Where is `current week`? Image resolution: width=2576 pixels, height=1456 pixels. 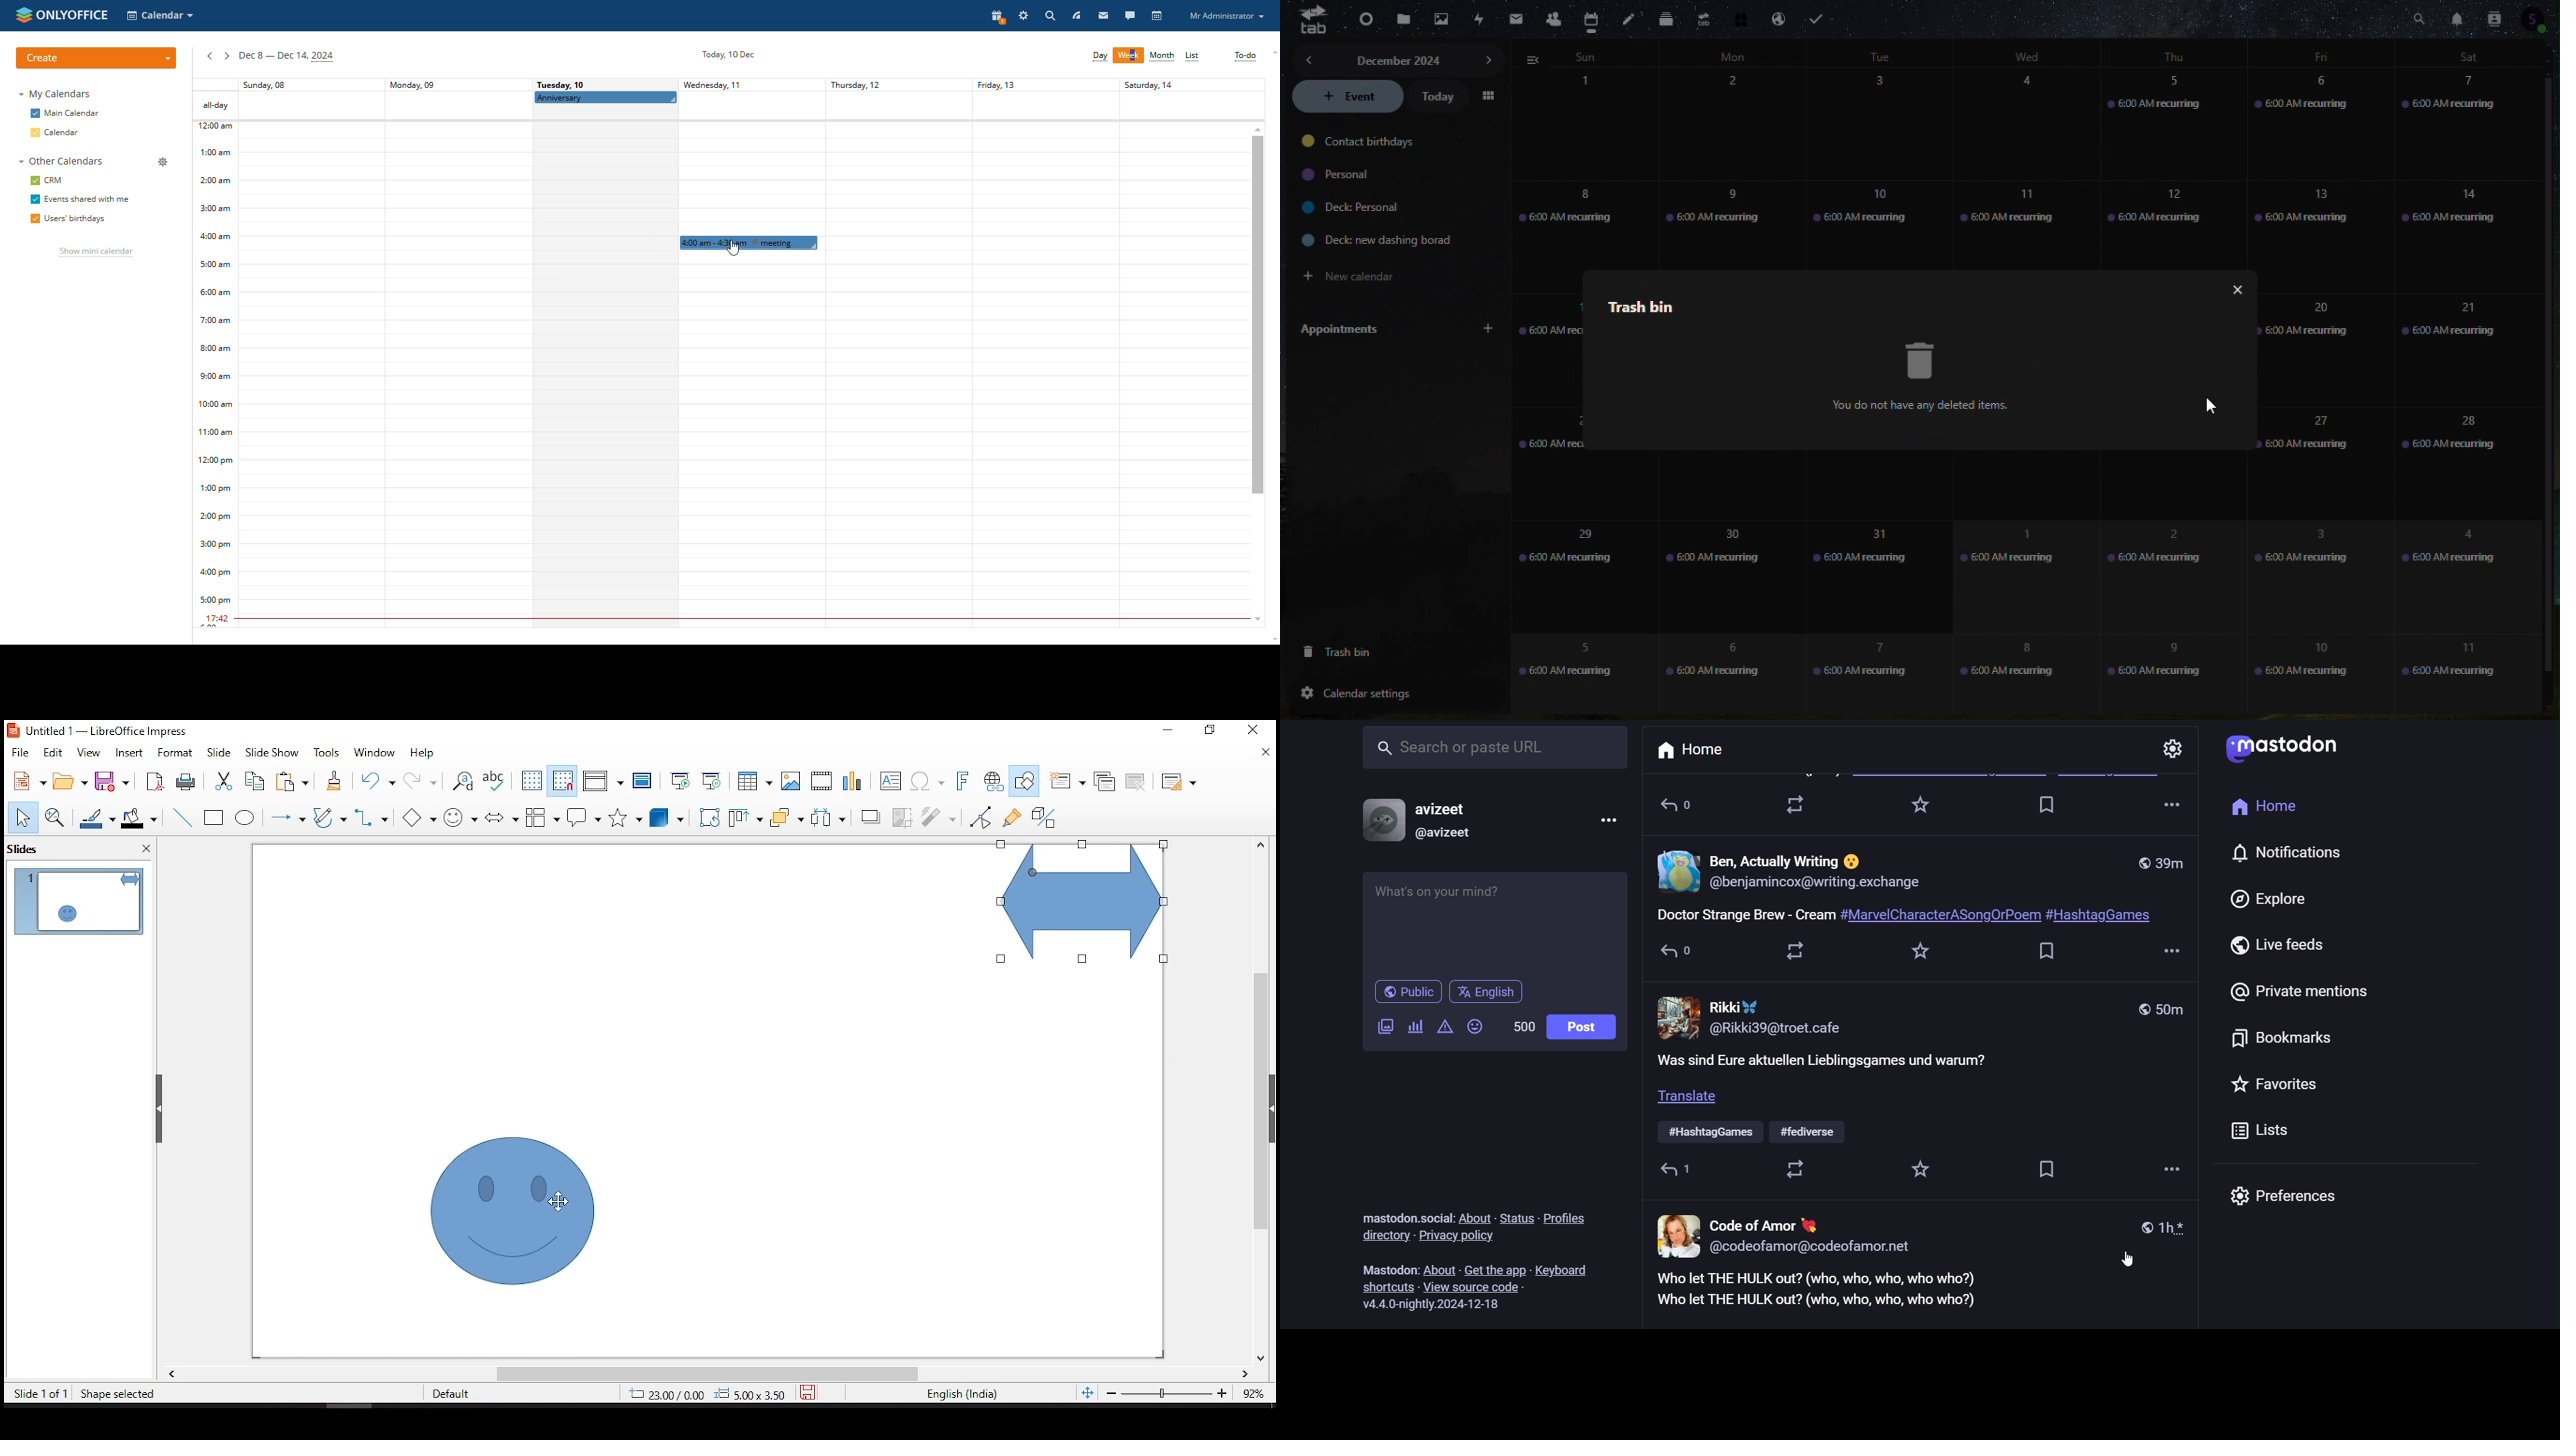
current week is located at coordinates (286, 57).